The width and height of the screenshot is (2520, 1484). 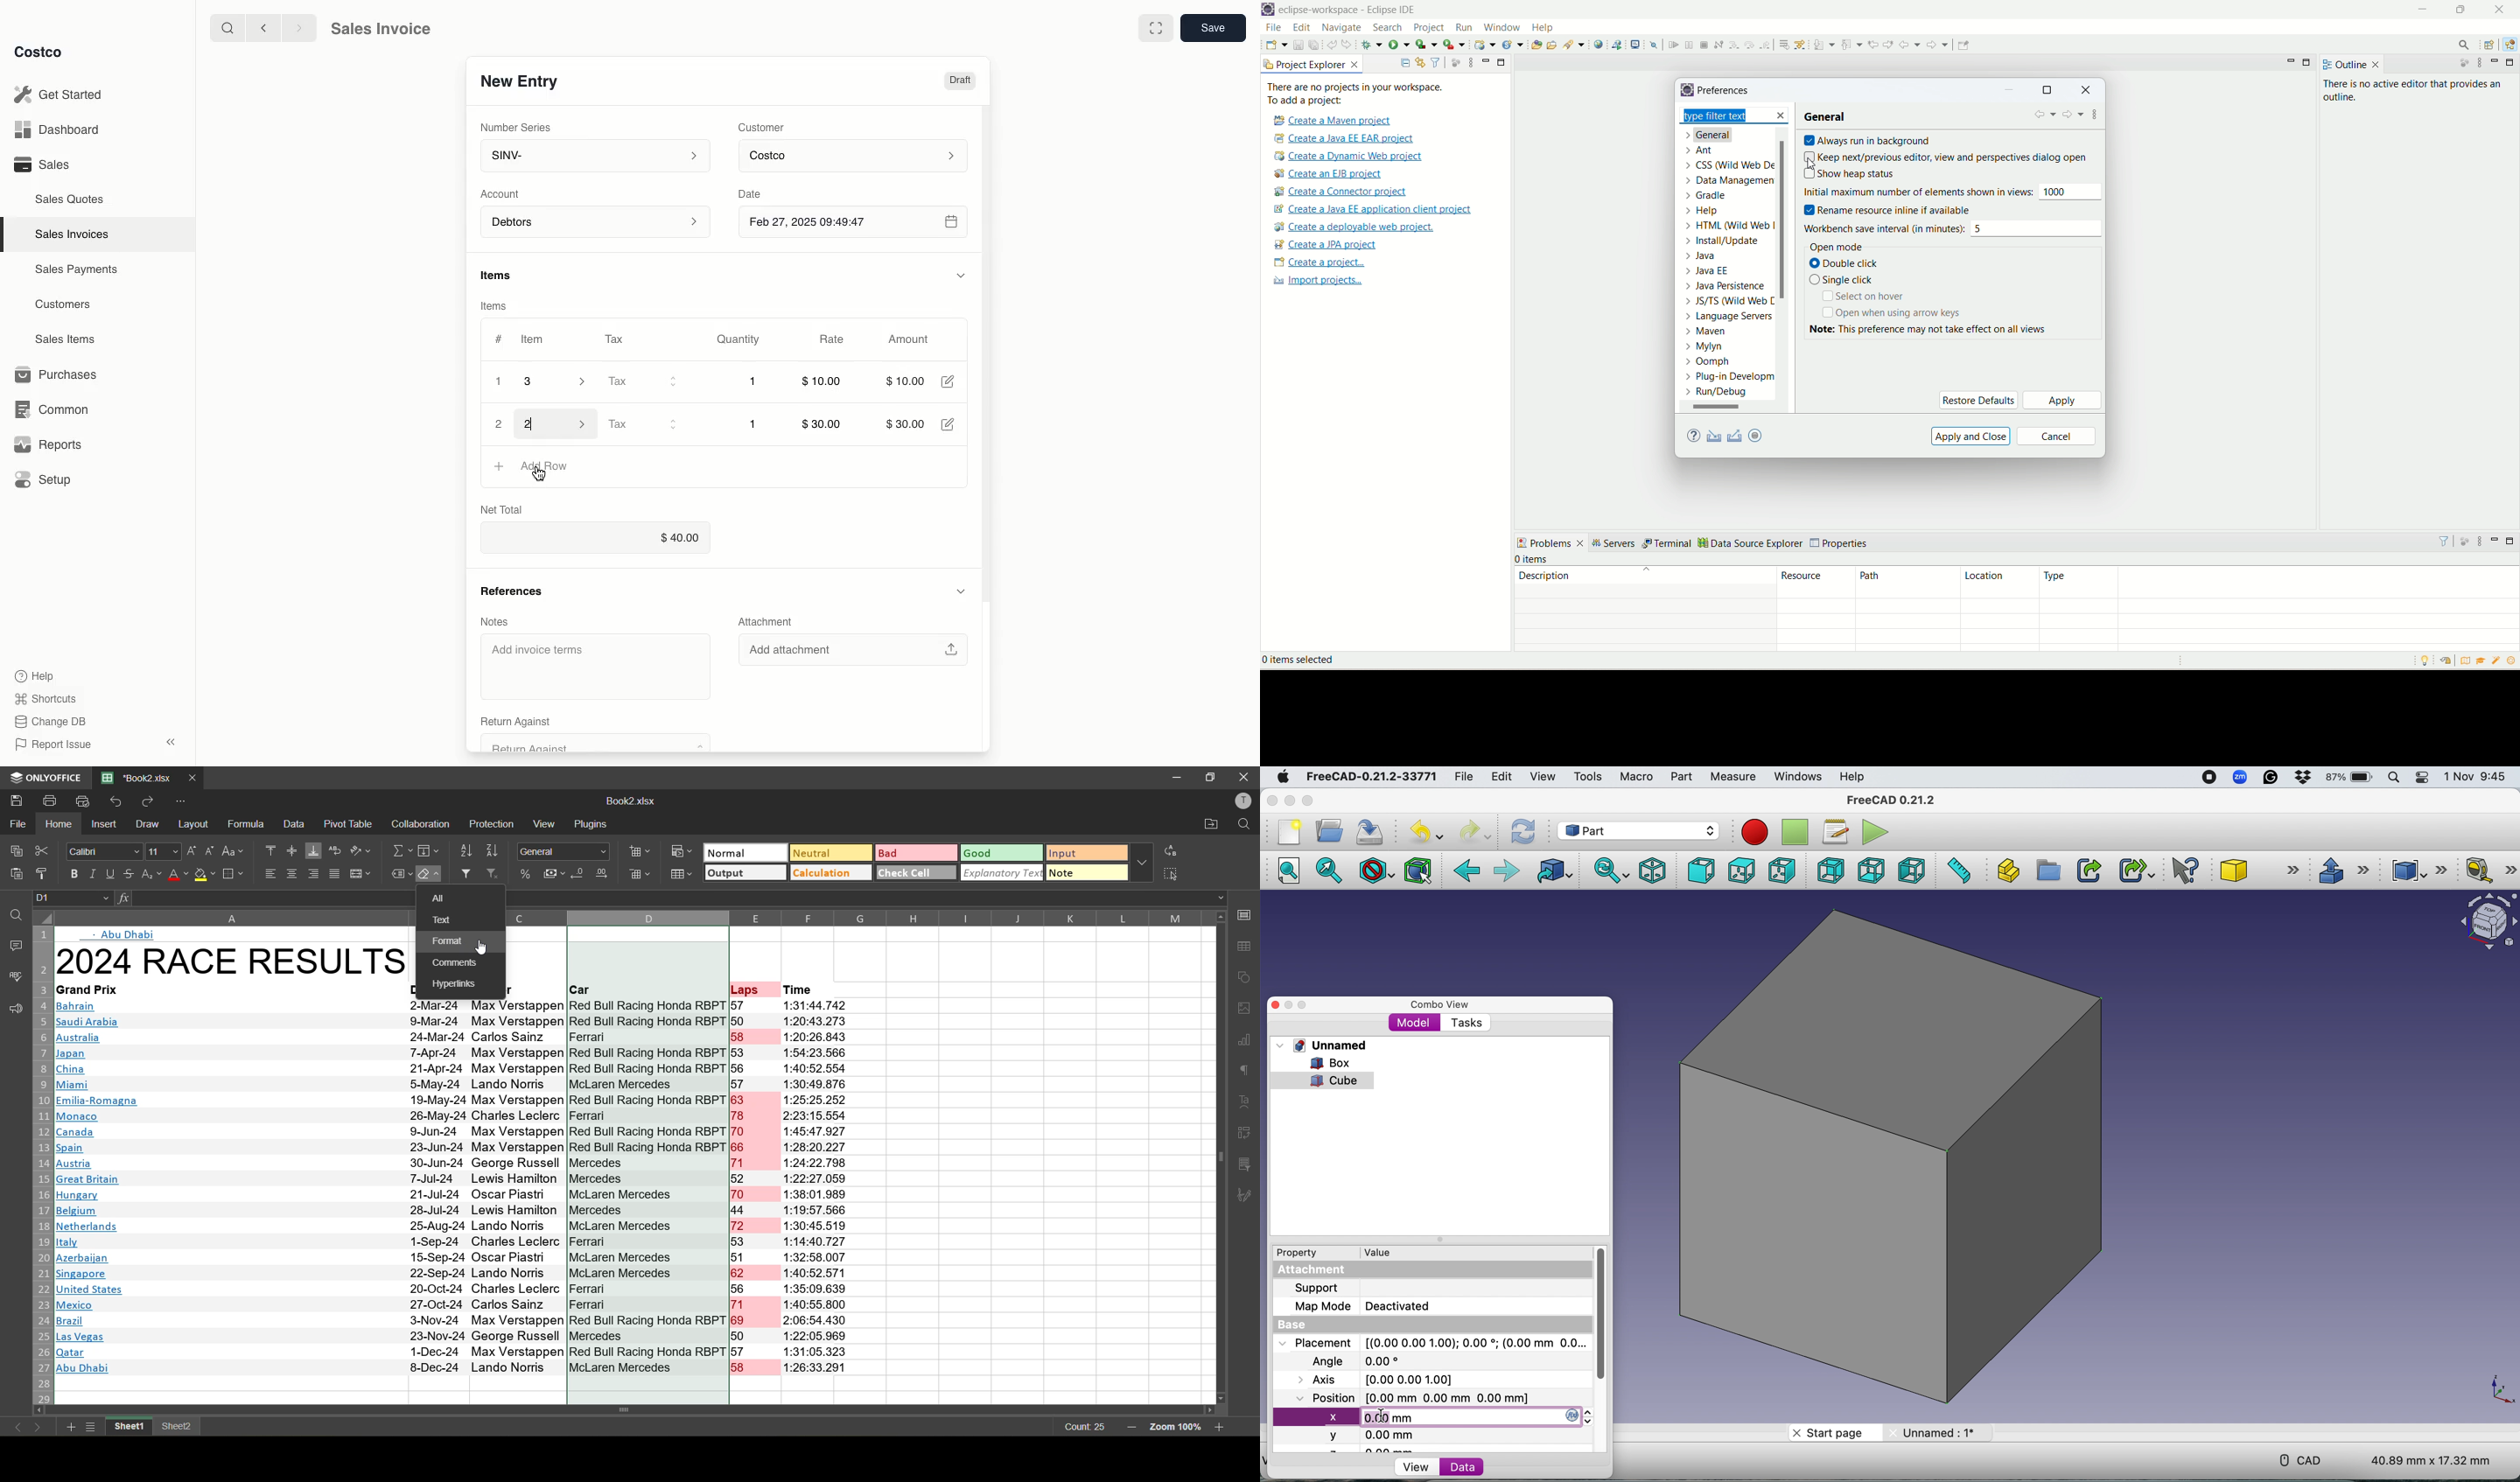 What do you see at coordinates (61, 94) in the screenshot?
I see `Get Started` at bounding box center [61, 94].